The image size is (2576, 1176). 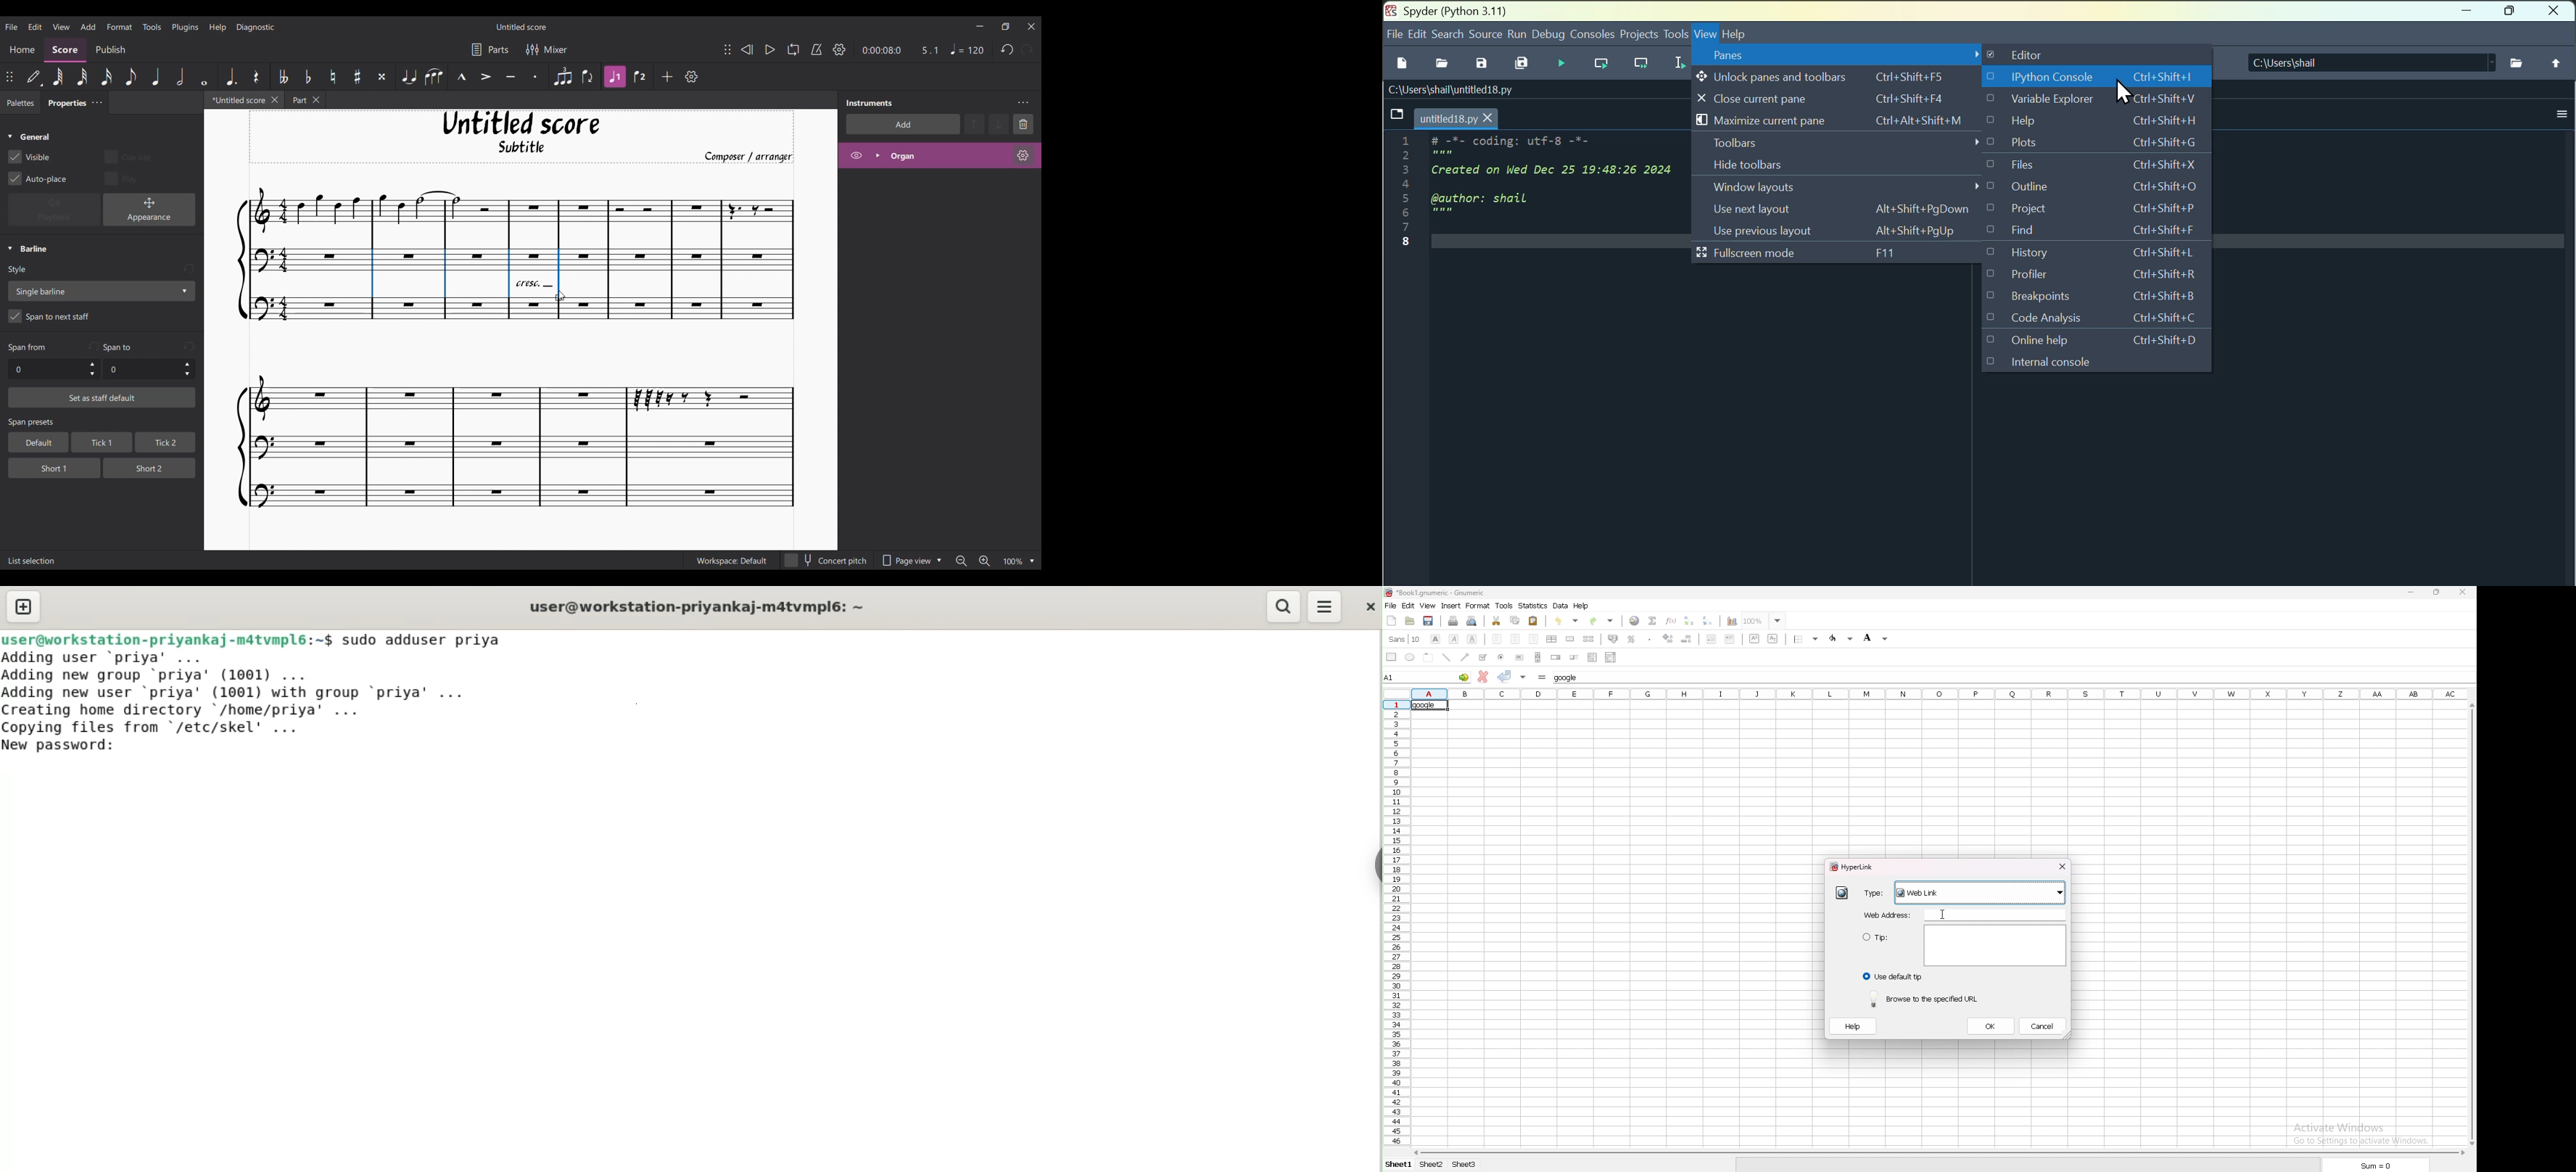 I want to click on Outline, so click(x=2098, y=187).